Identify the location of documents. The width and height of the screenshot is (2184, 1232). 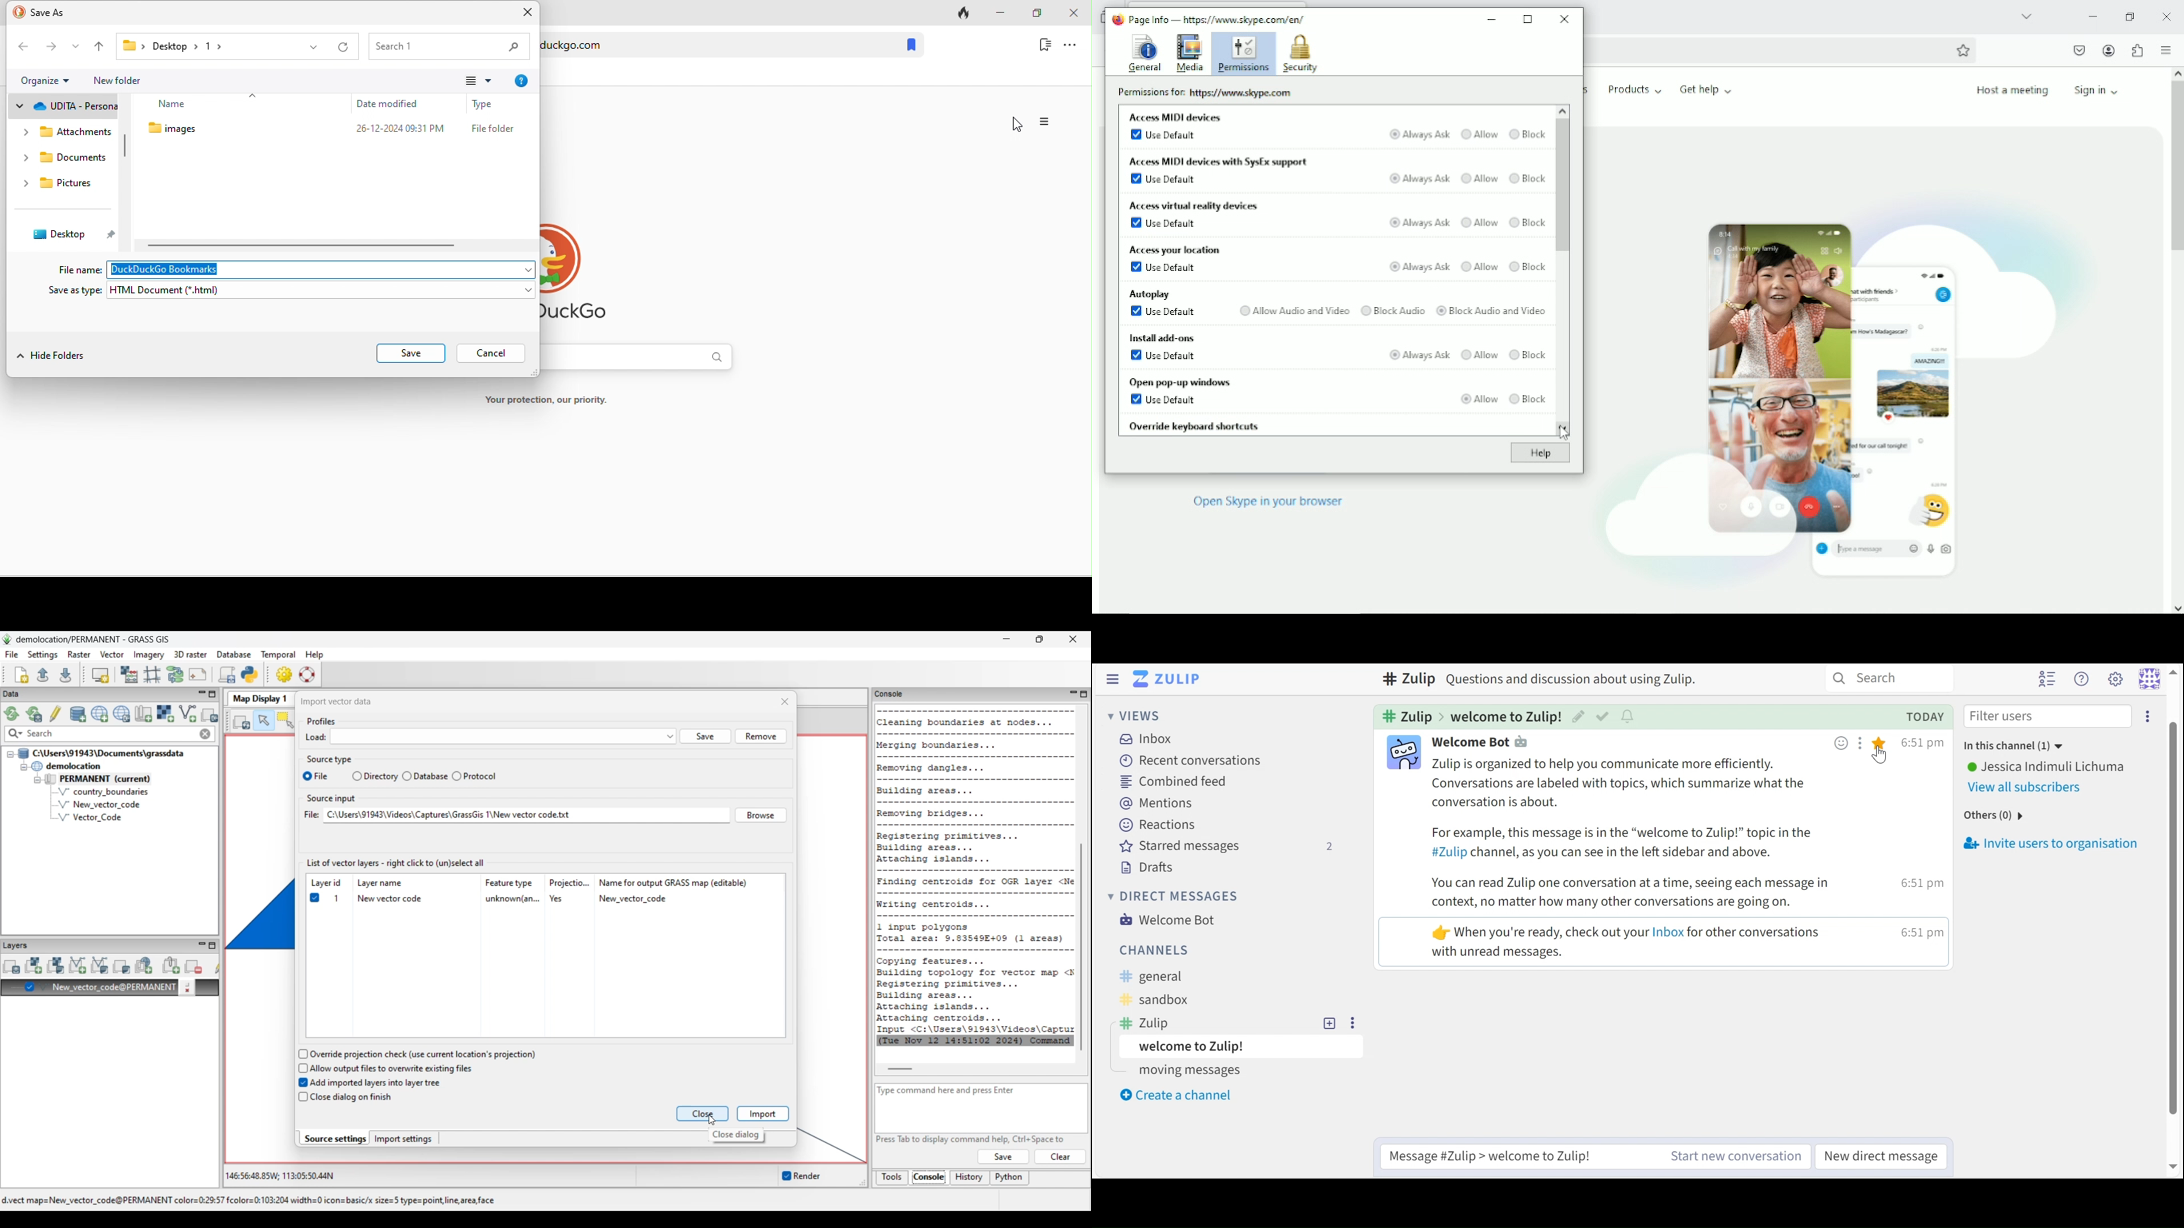
(63, 158).